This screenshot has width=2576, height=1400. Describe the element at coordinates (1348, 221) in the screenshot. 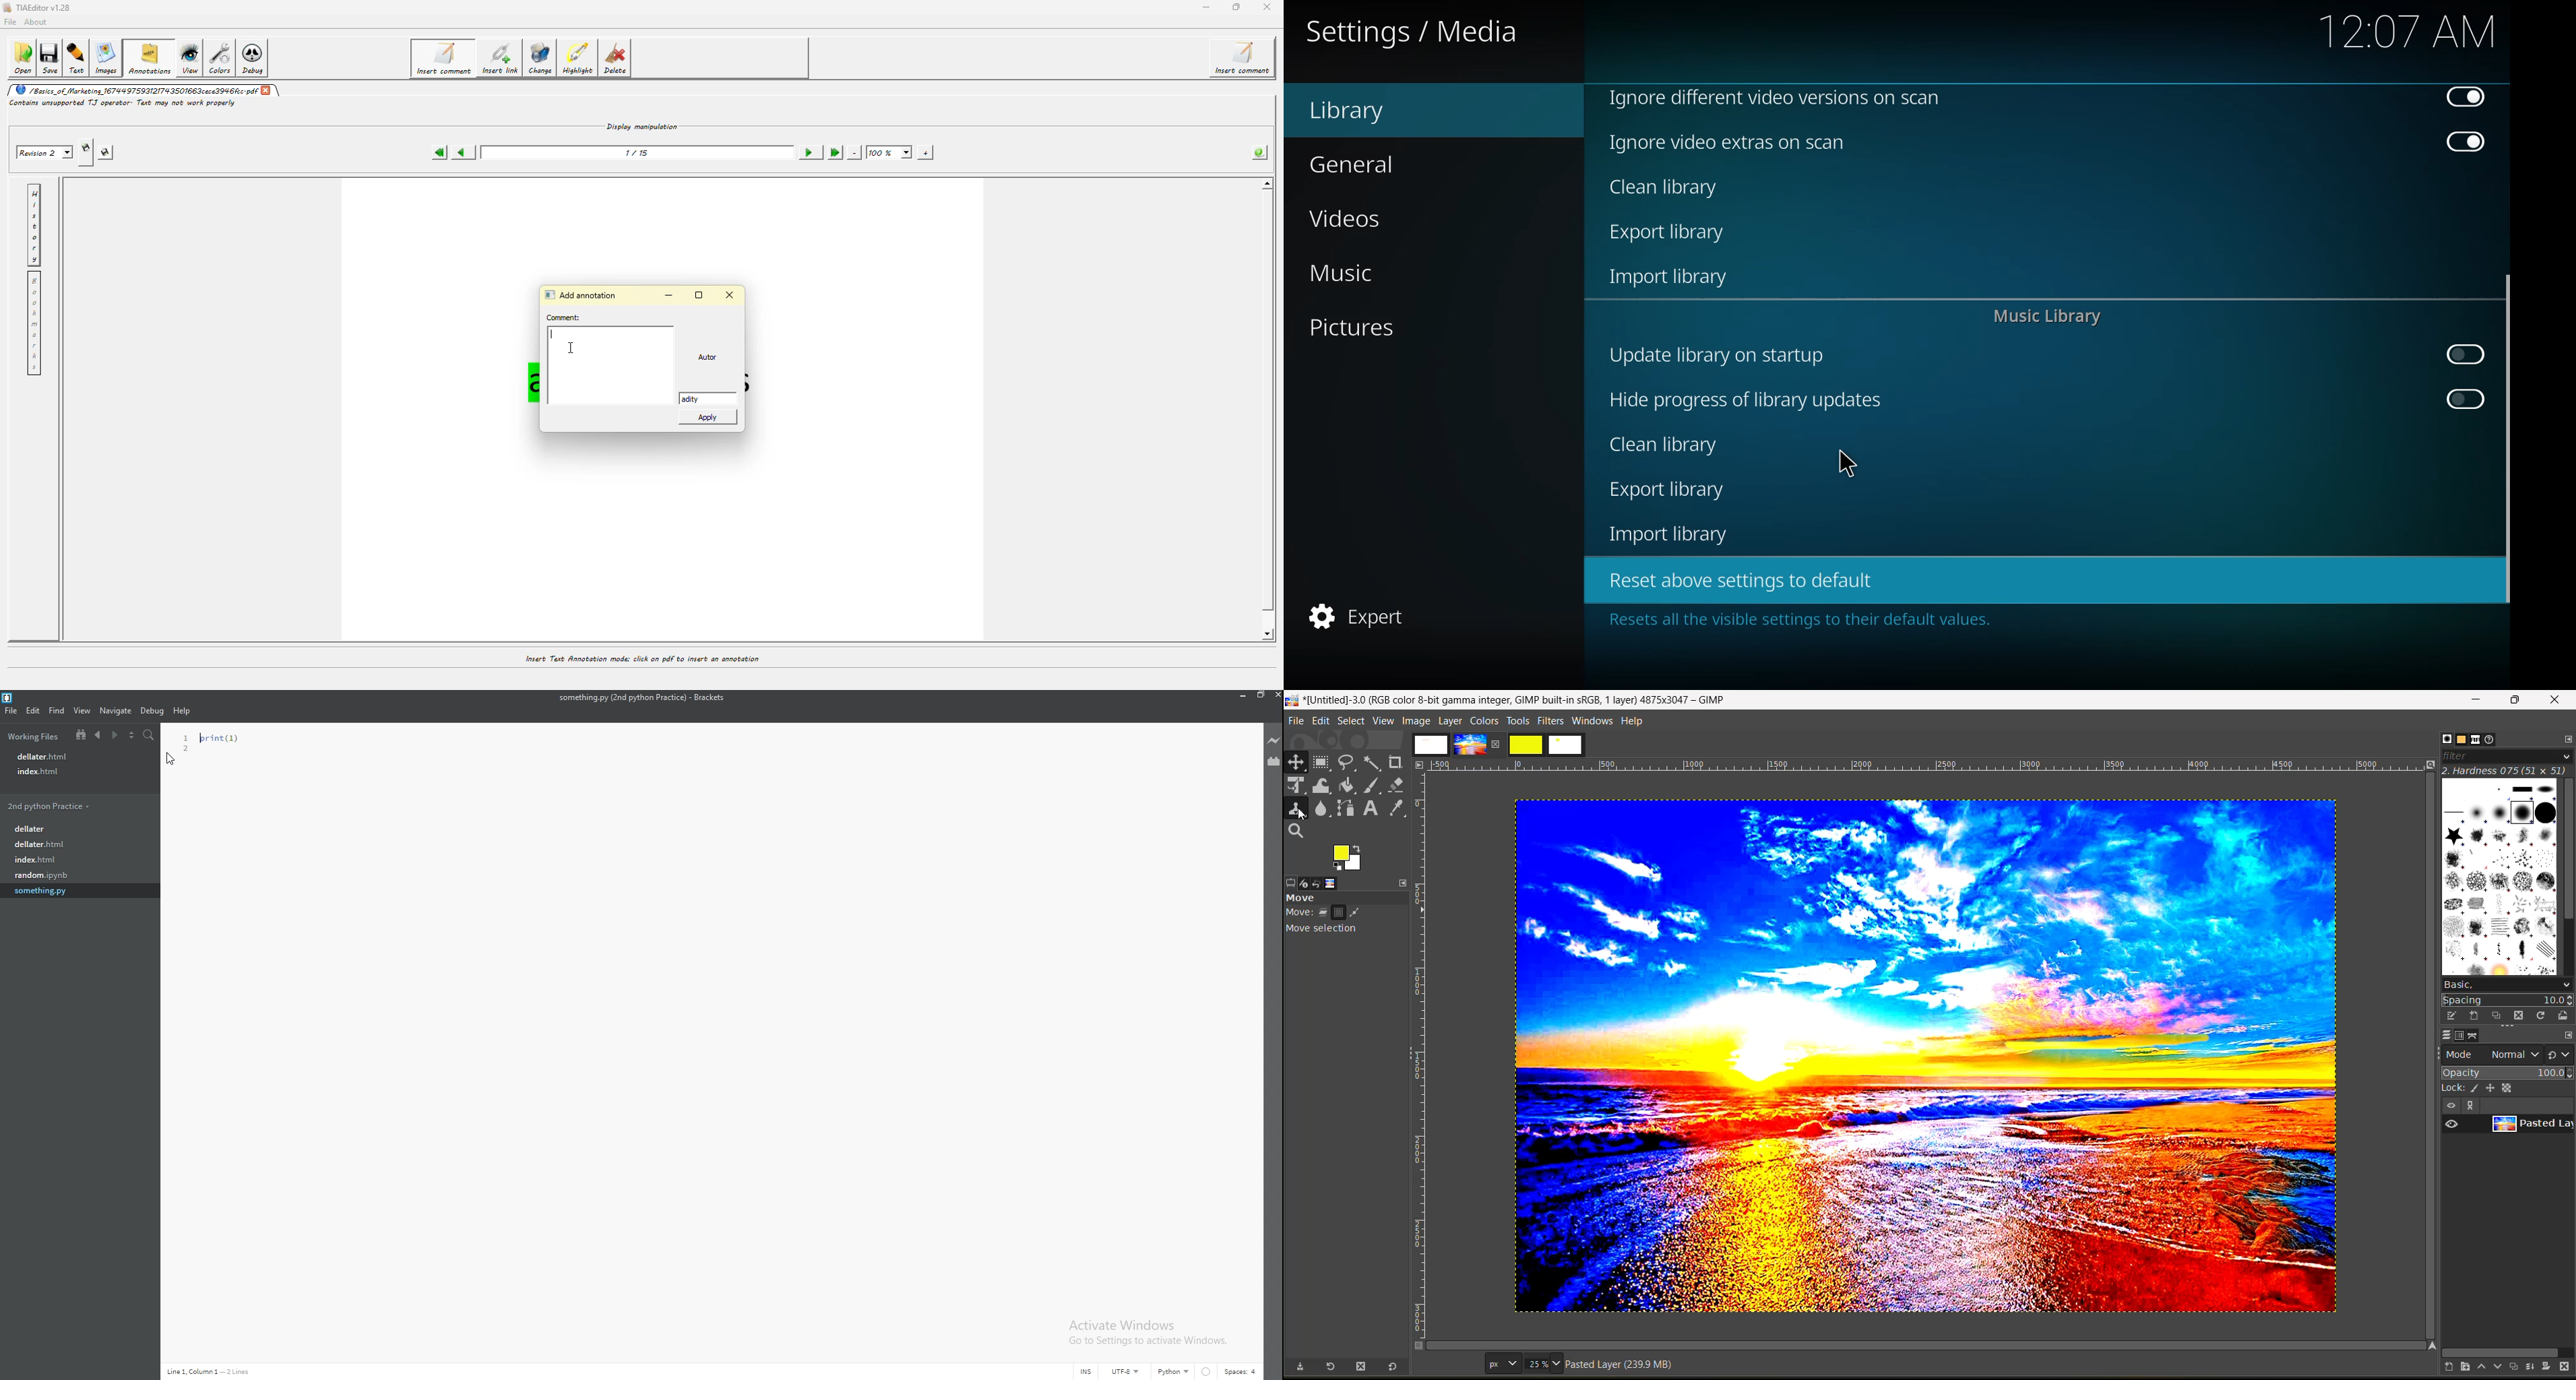

I see `videos` at that location.